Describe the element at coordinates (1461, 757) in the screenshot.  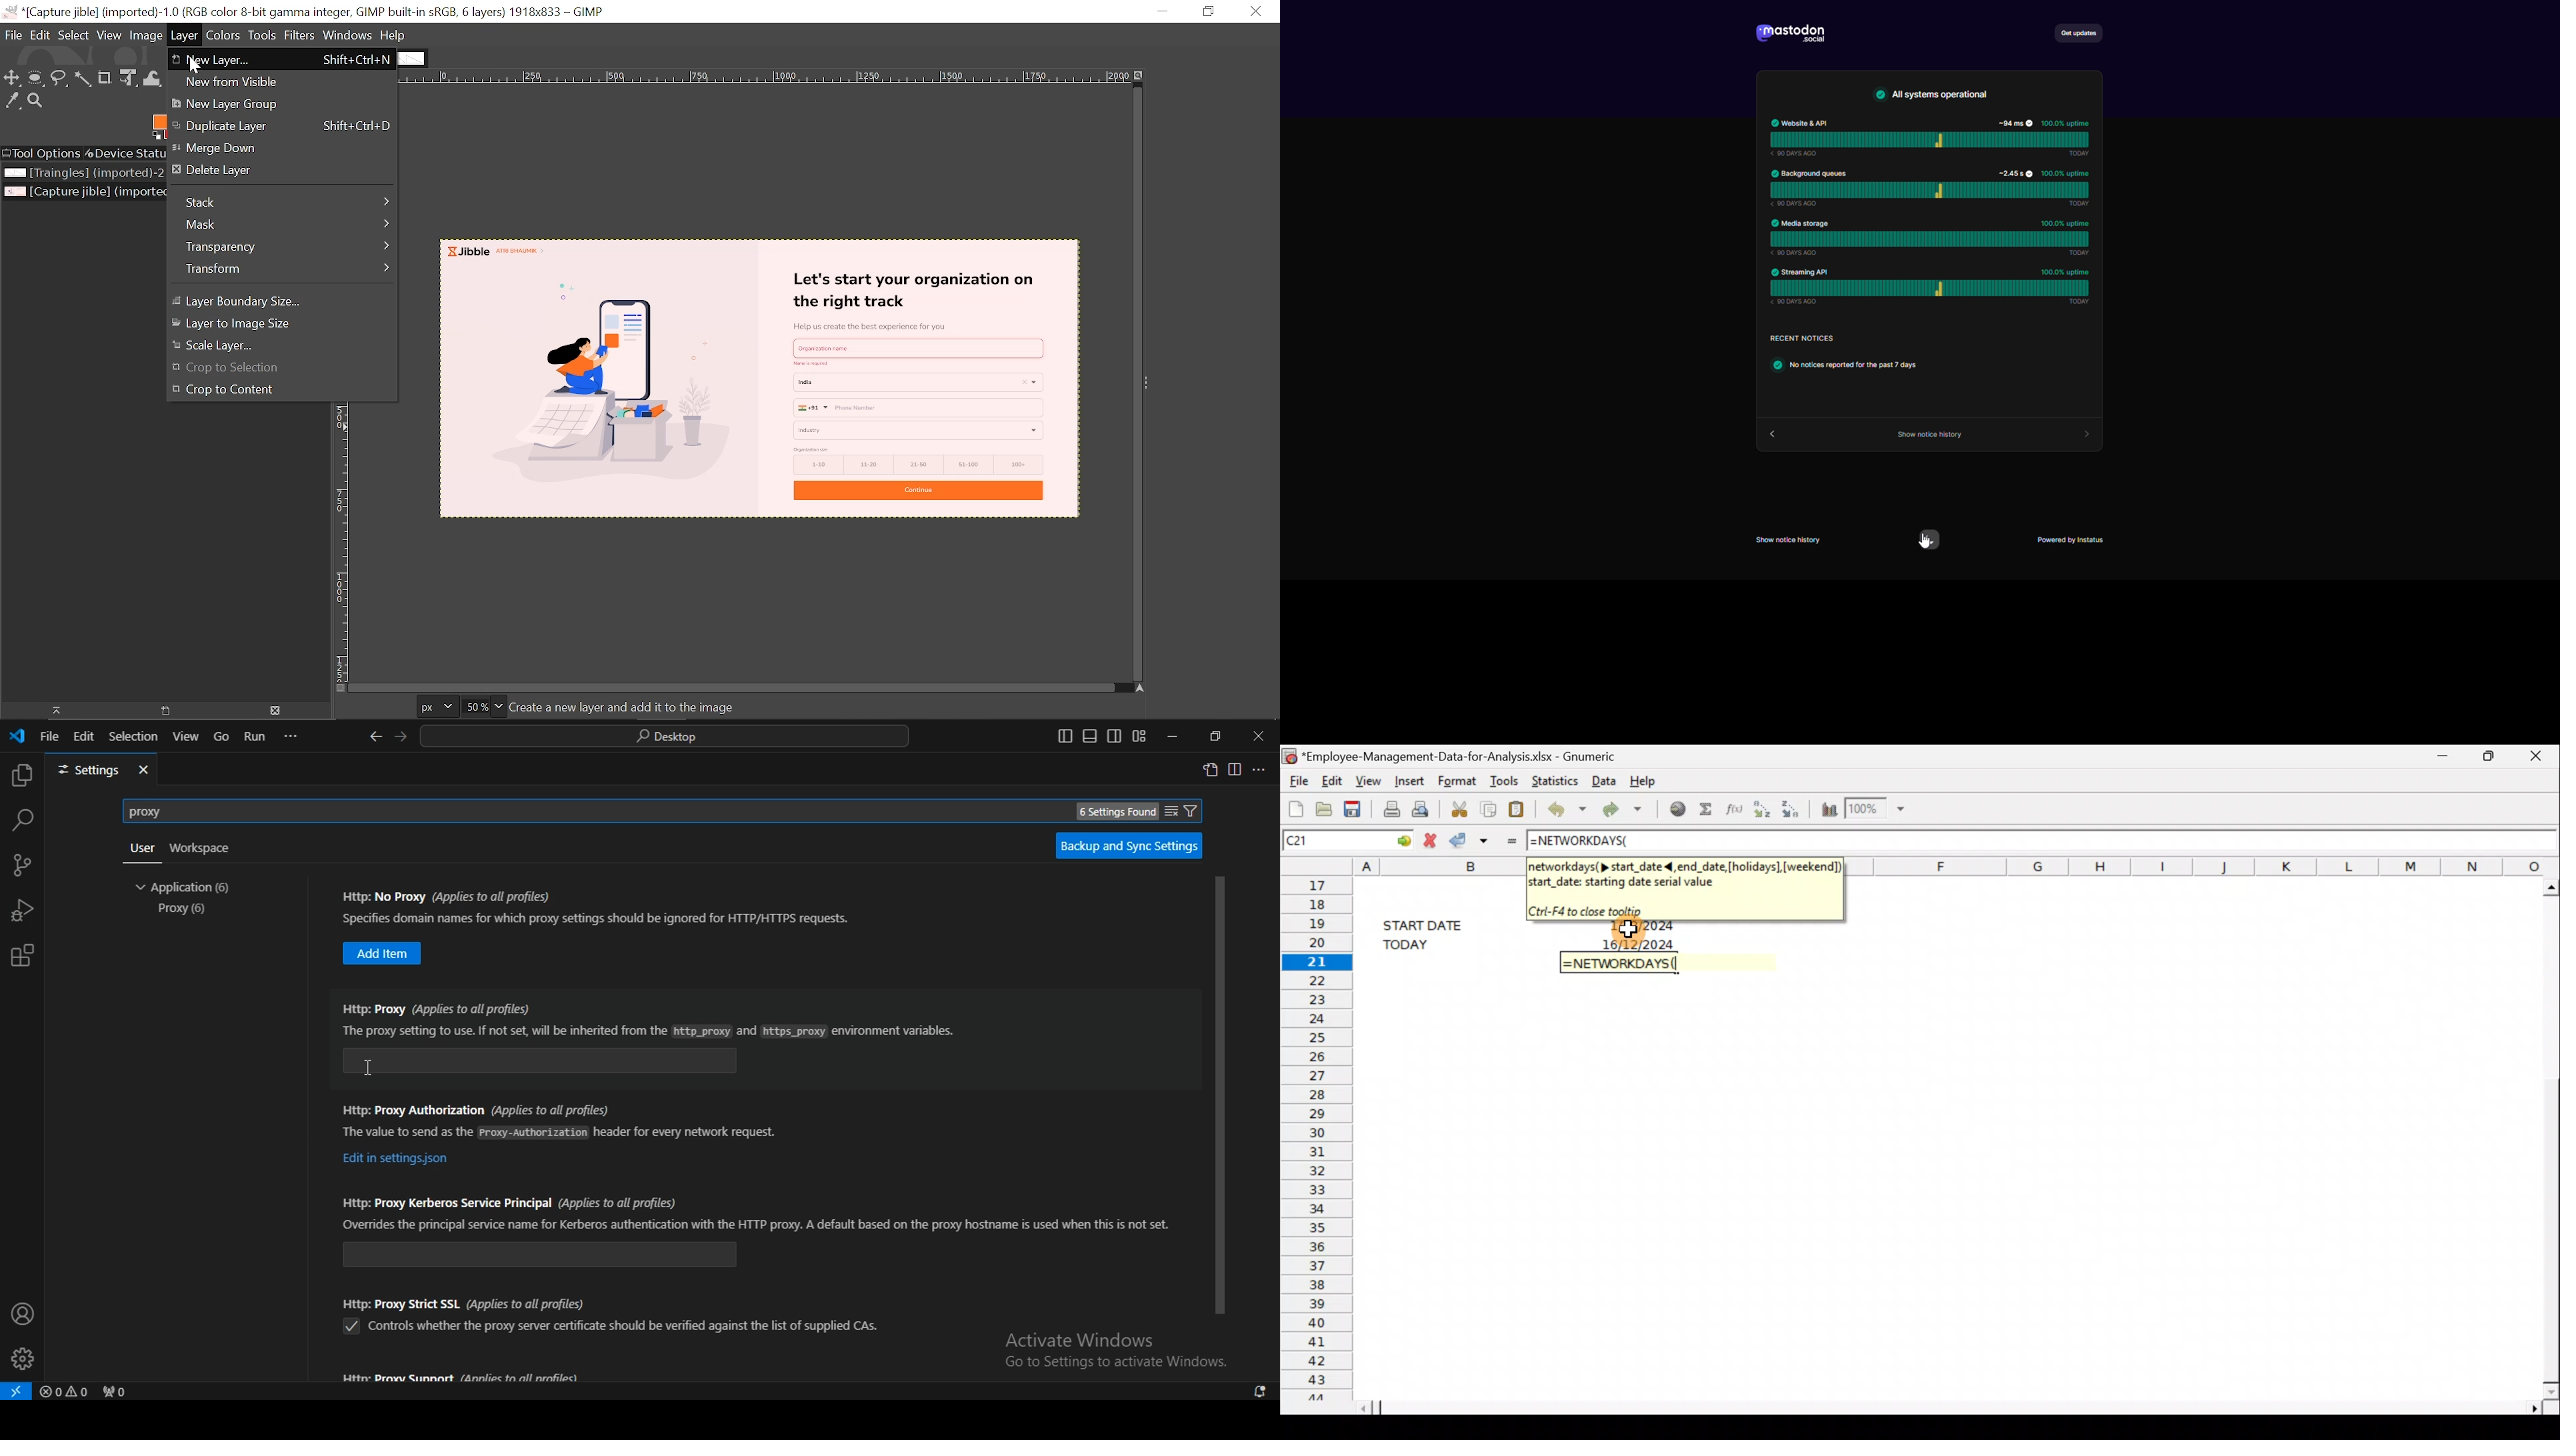
I see `*Employee-Management-Data-for-Analysis.xlsx - Gnumeric` at that location.